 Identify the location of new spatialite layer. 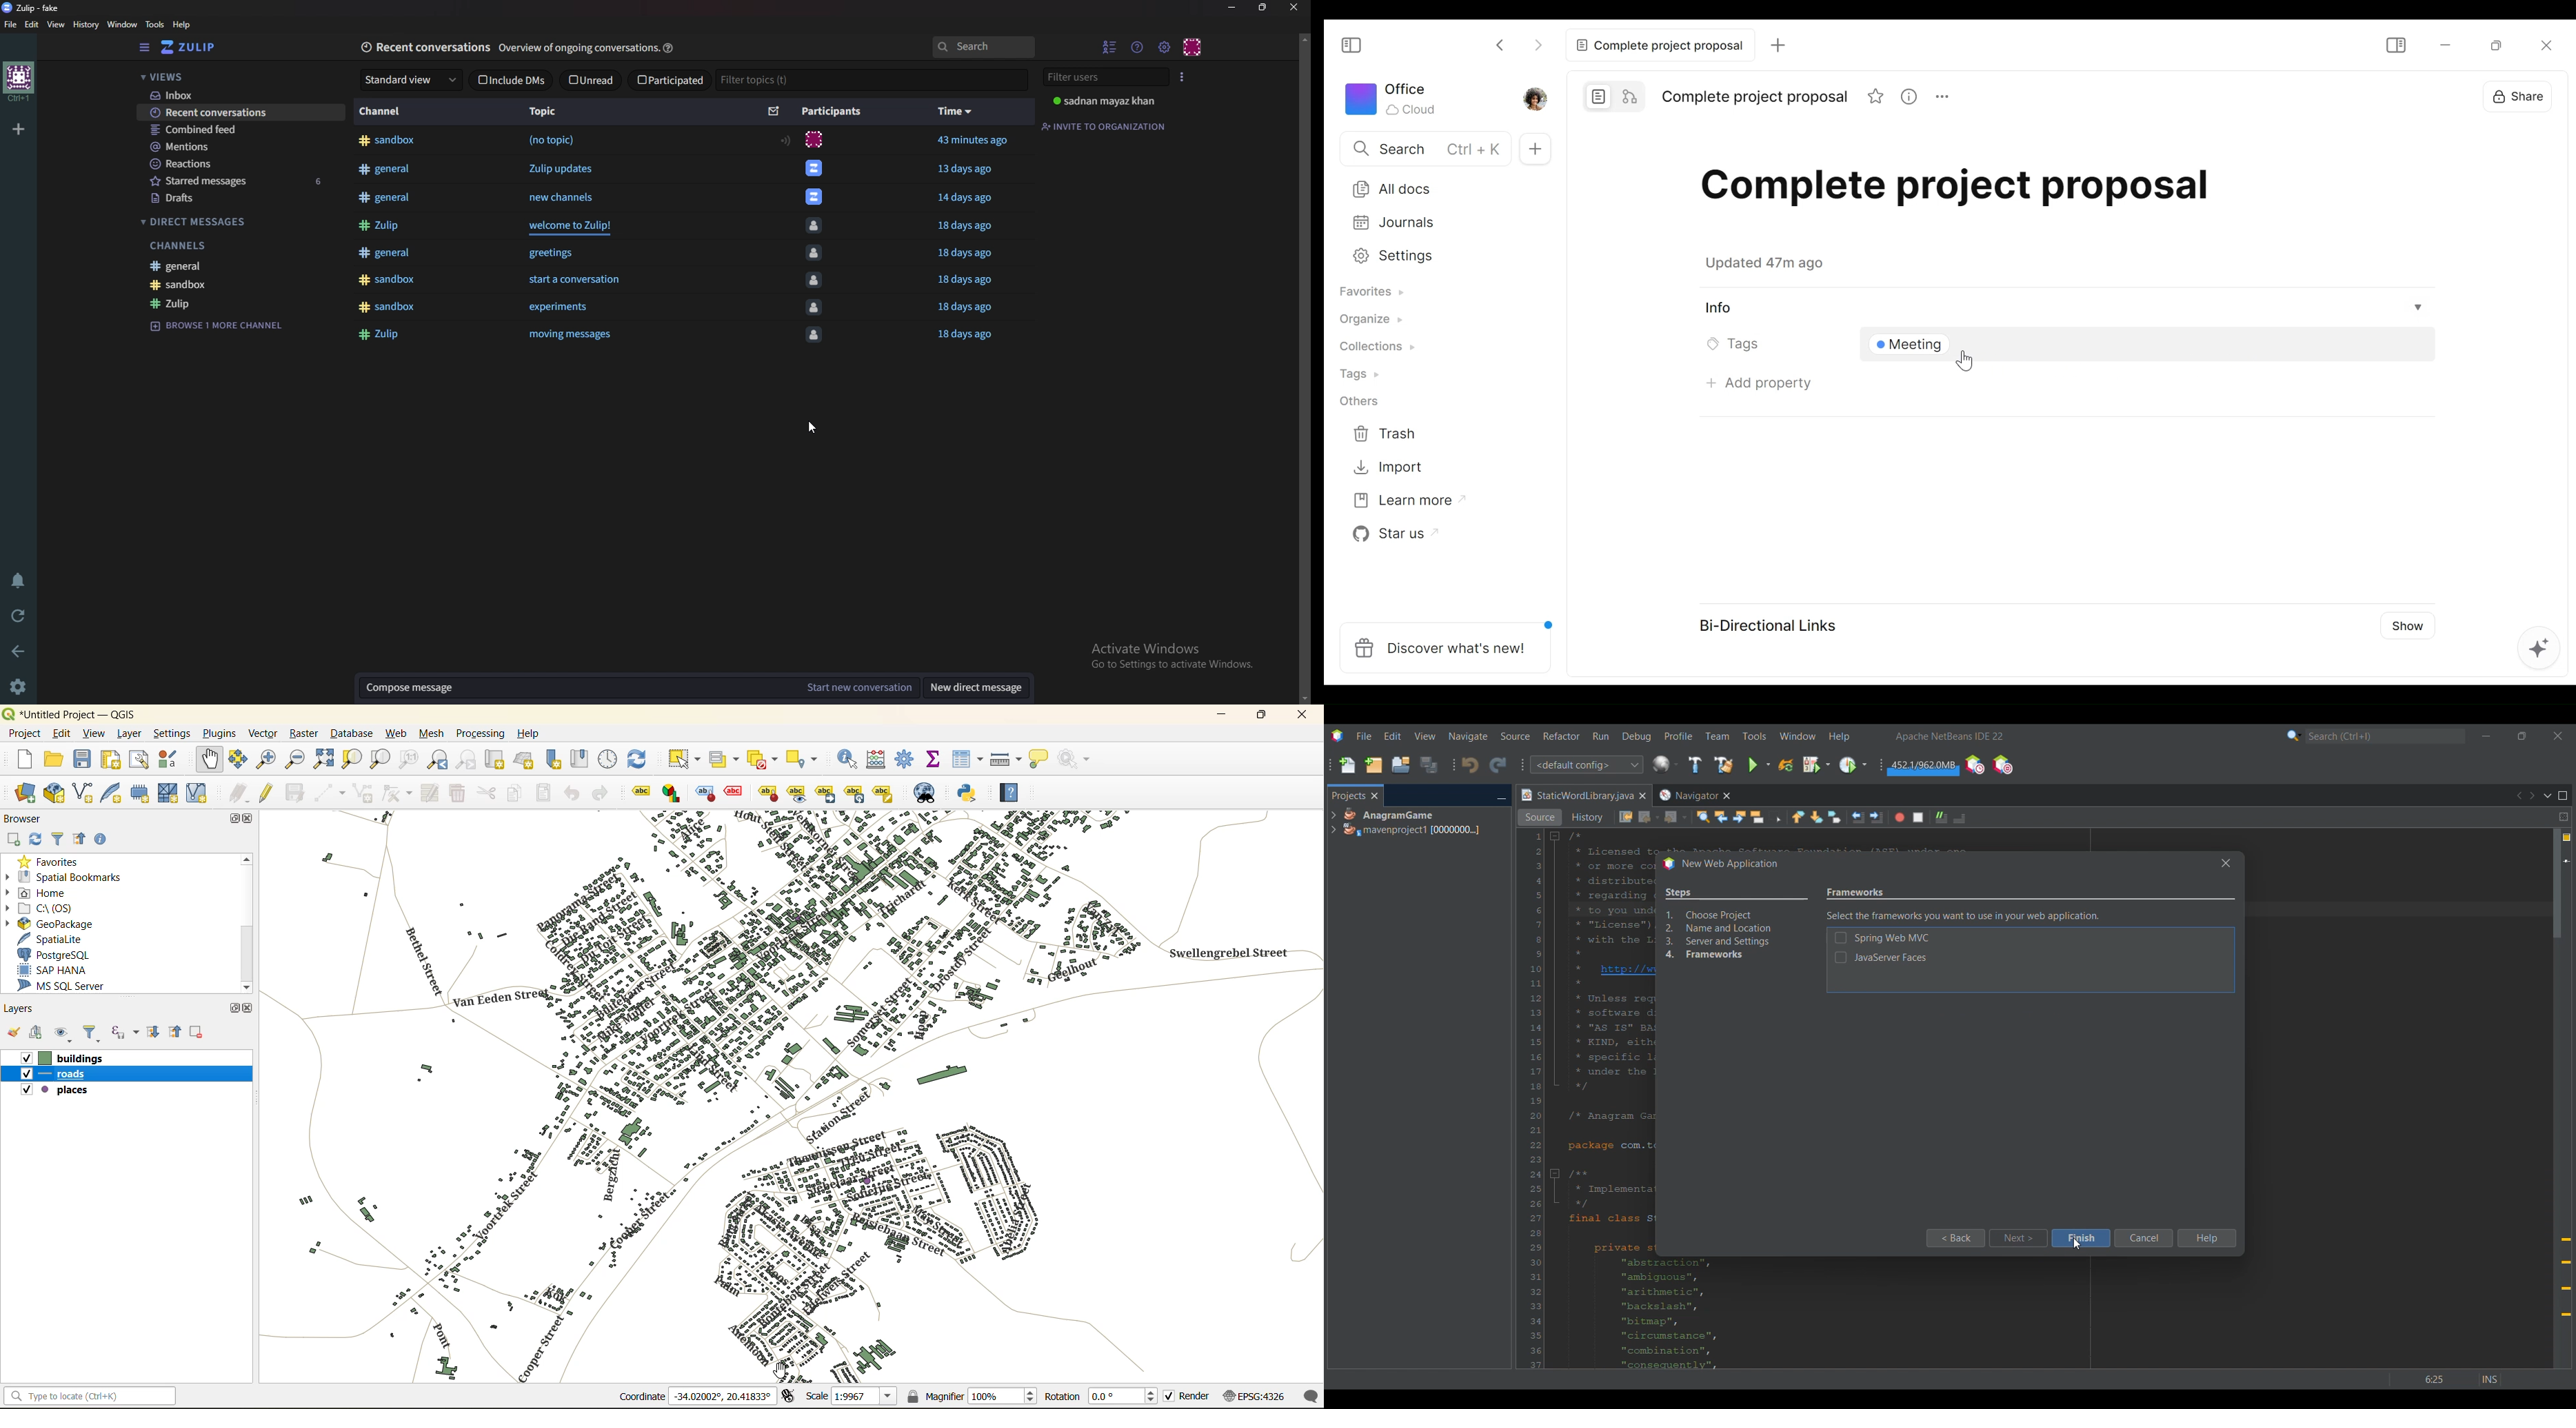
(115, 795).